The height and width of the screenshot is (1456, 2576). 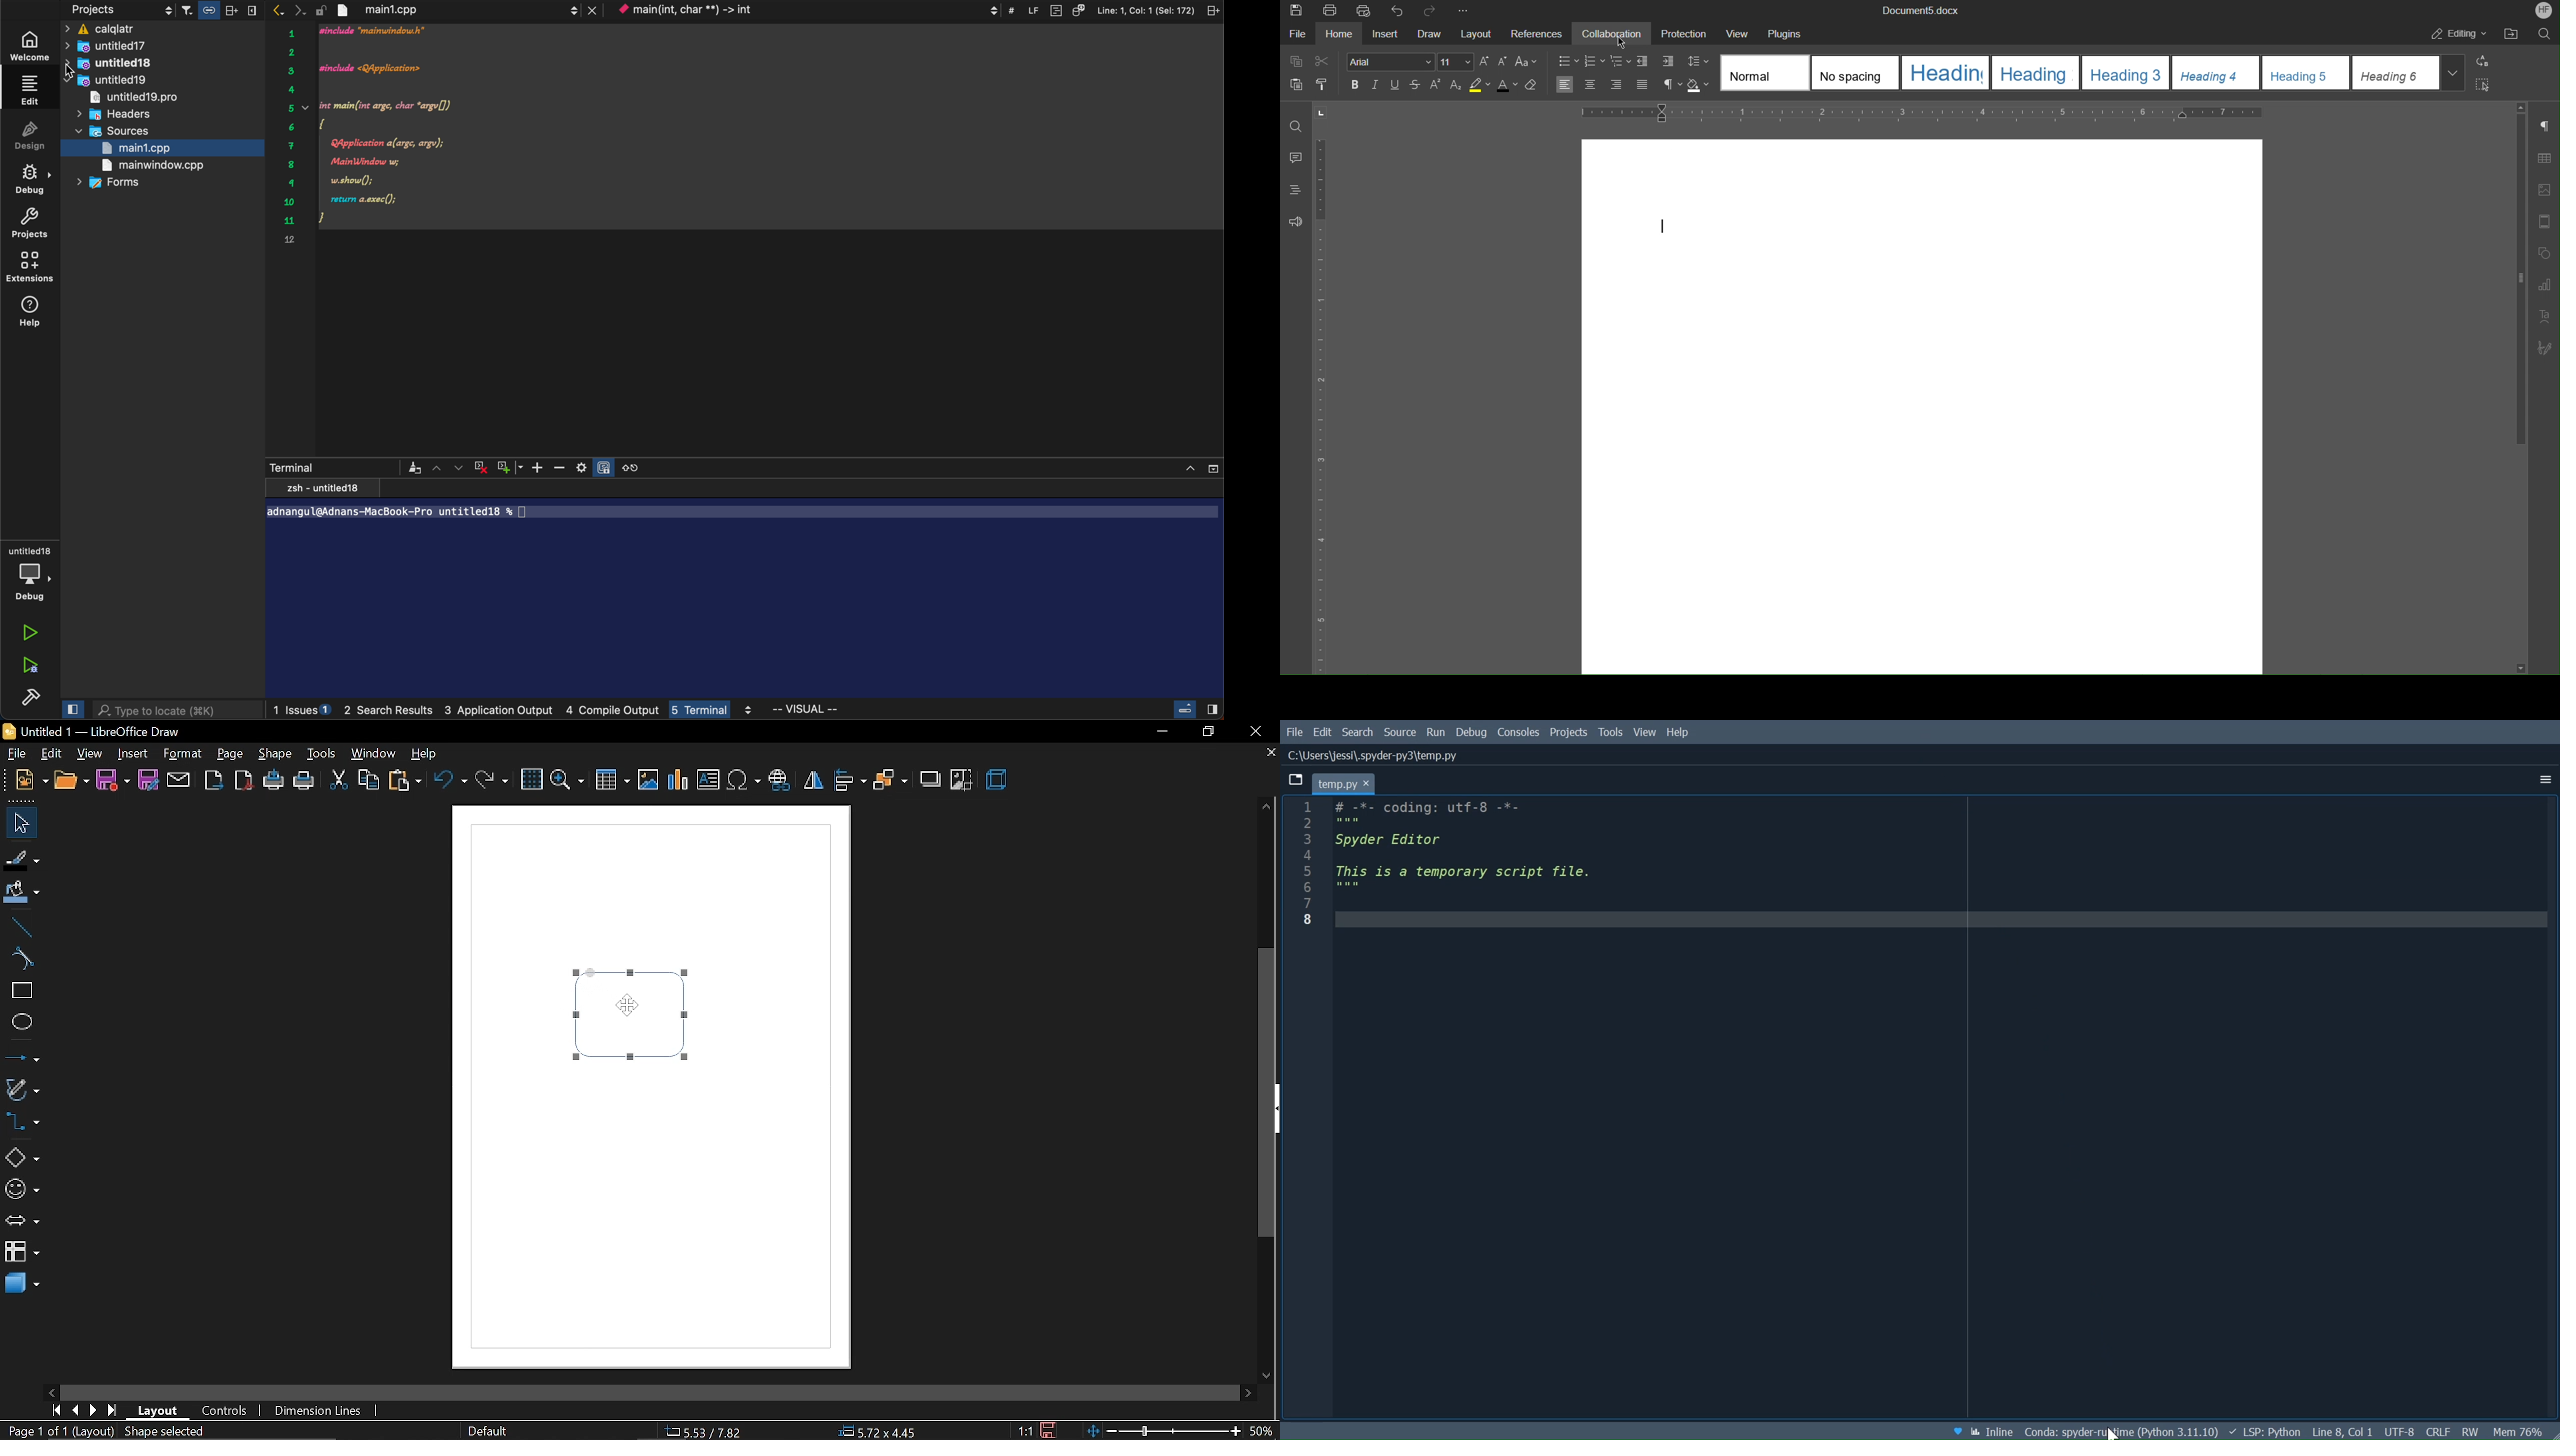 I want to click on edit, so click(x=54, y=753).